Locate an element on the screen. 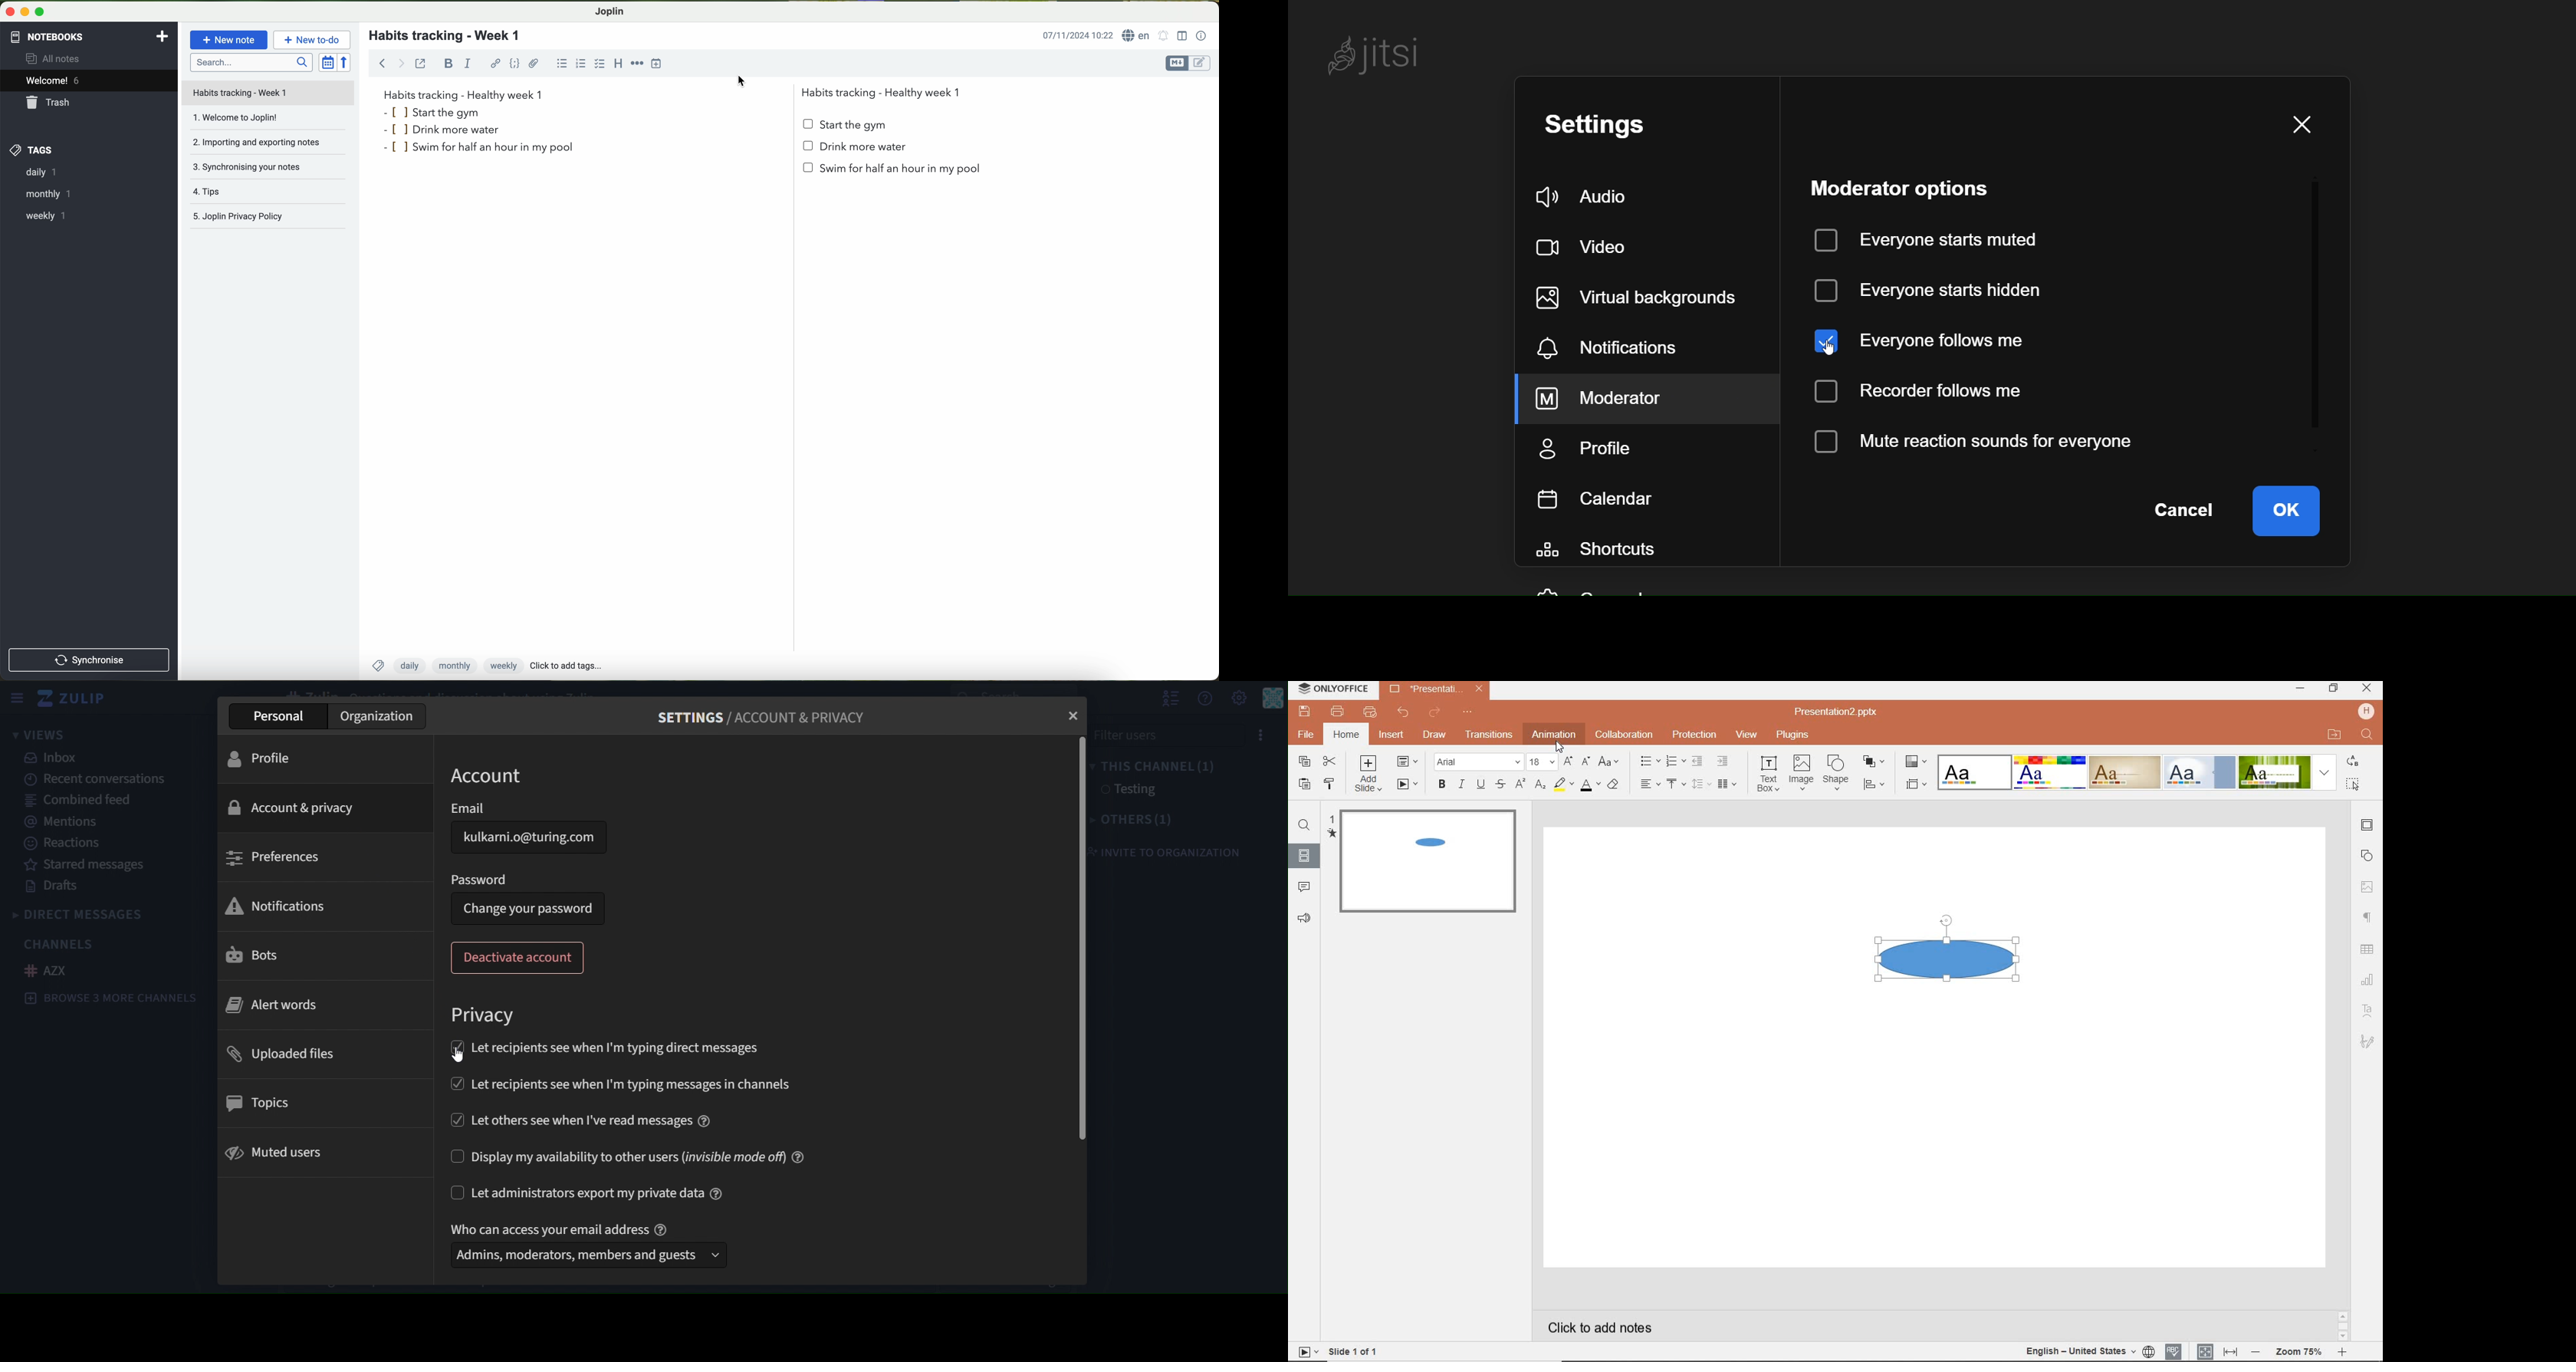 The image size is (2576, 1372). close is located at coordinates (8, 10).